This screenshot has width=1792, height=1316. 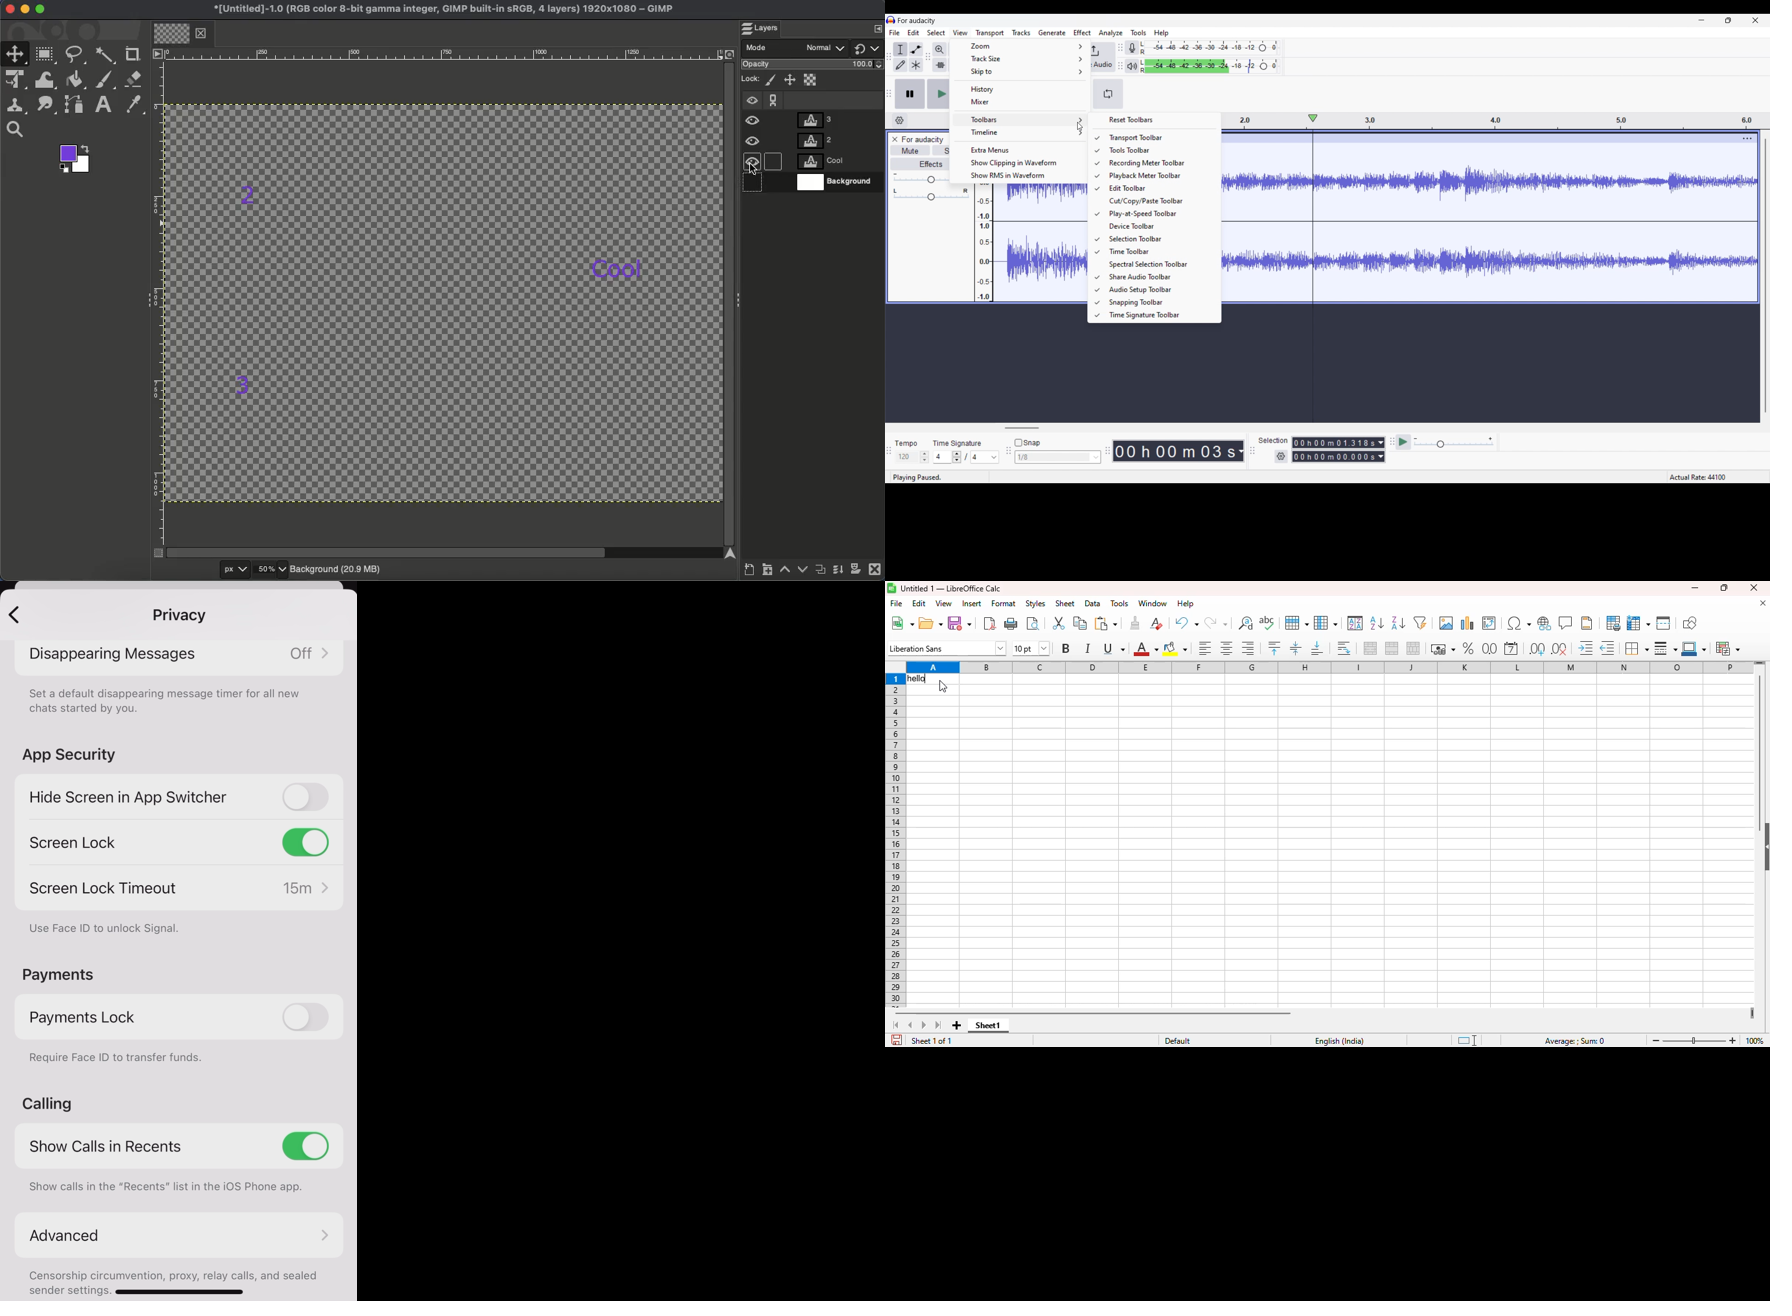 What do you see at coordinates (1065, 648) in the screenshot?
I see `bold` at bounding box center [1065, 648].